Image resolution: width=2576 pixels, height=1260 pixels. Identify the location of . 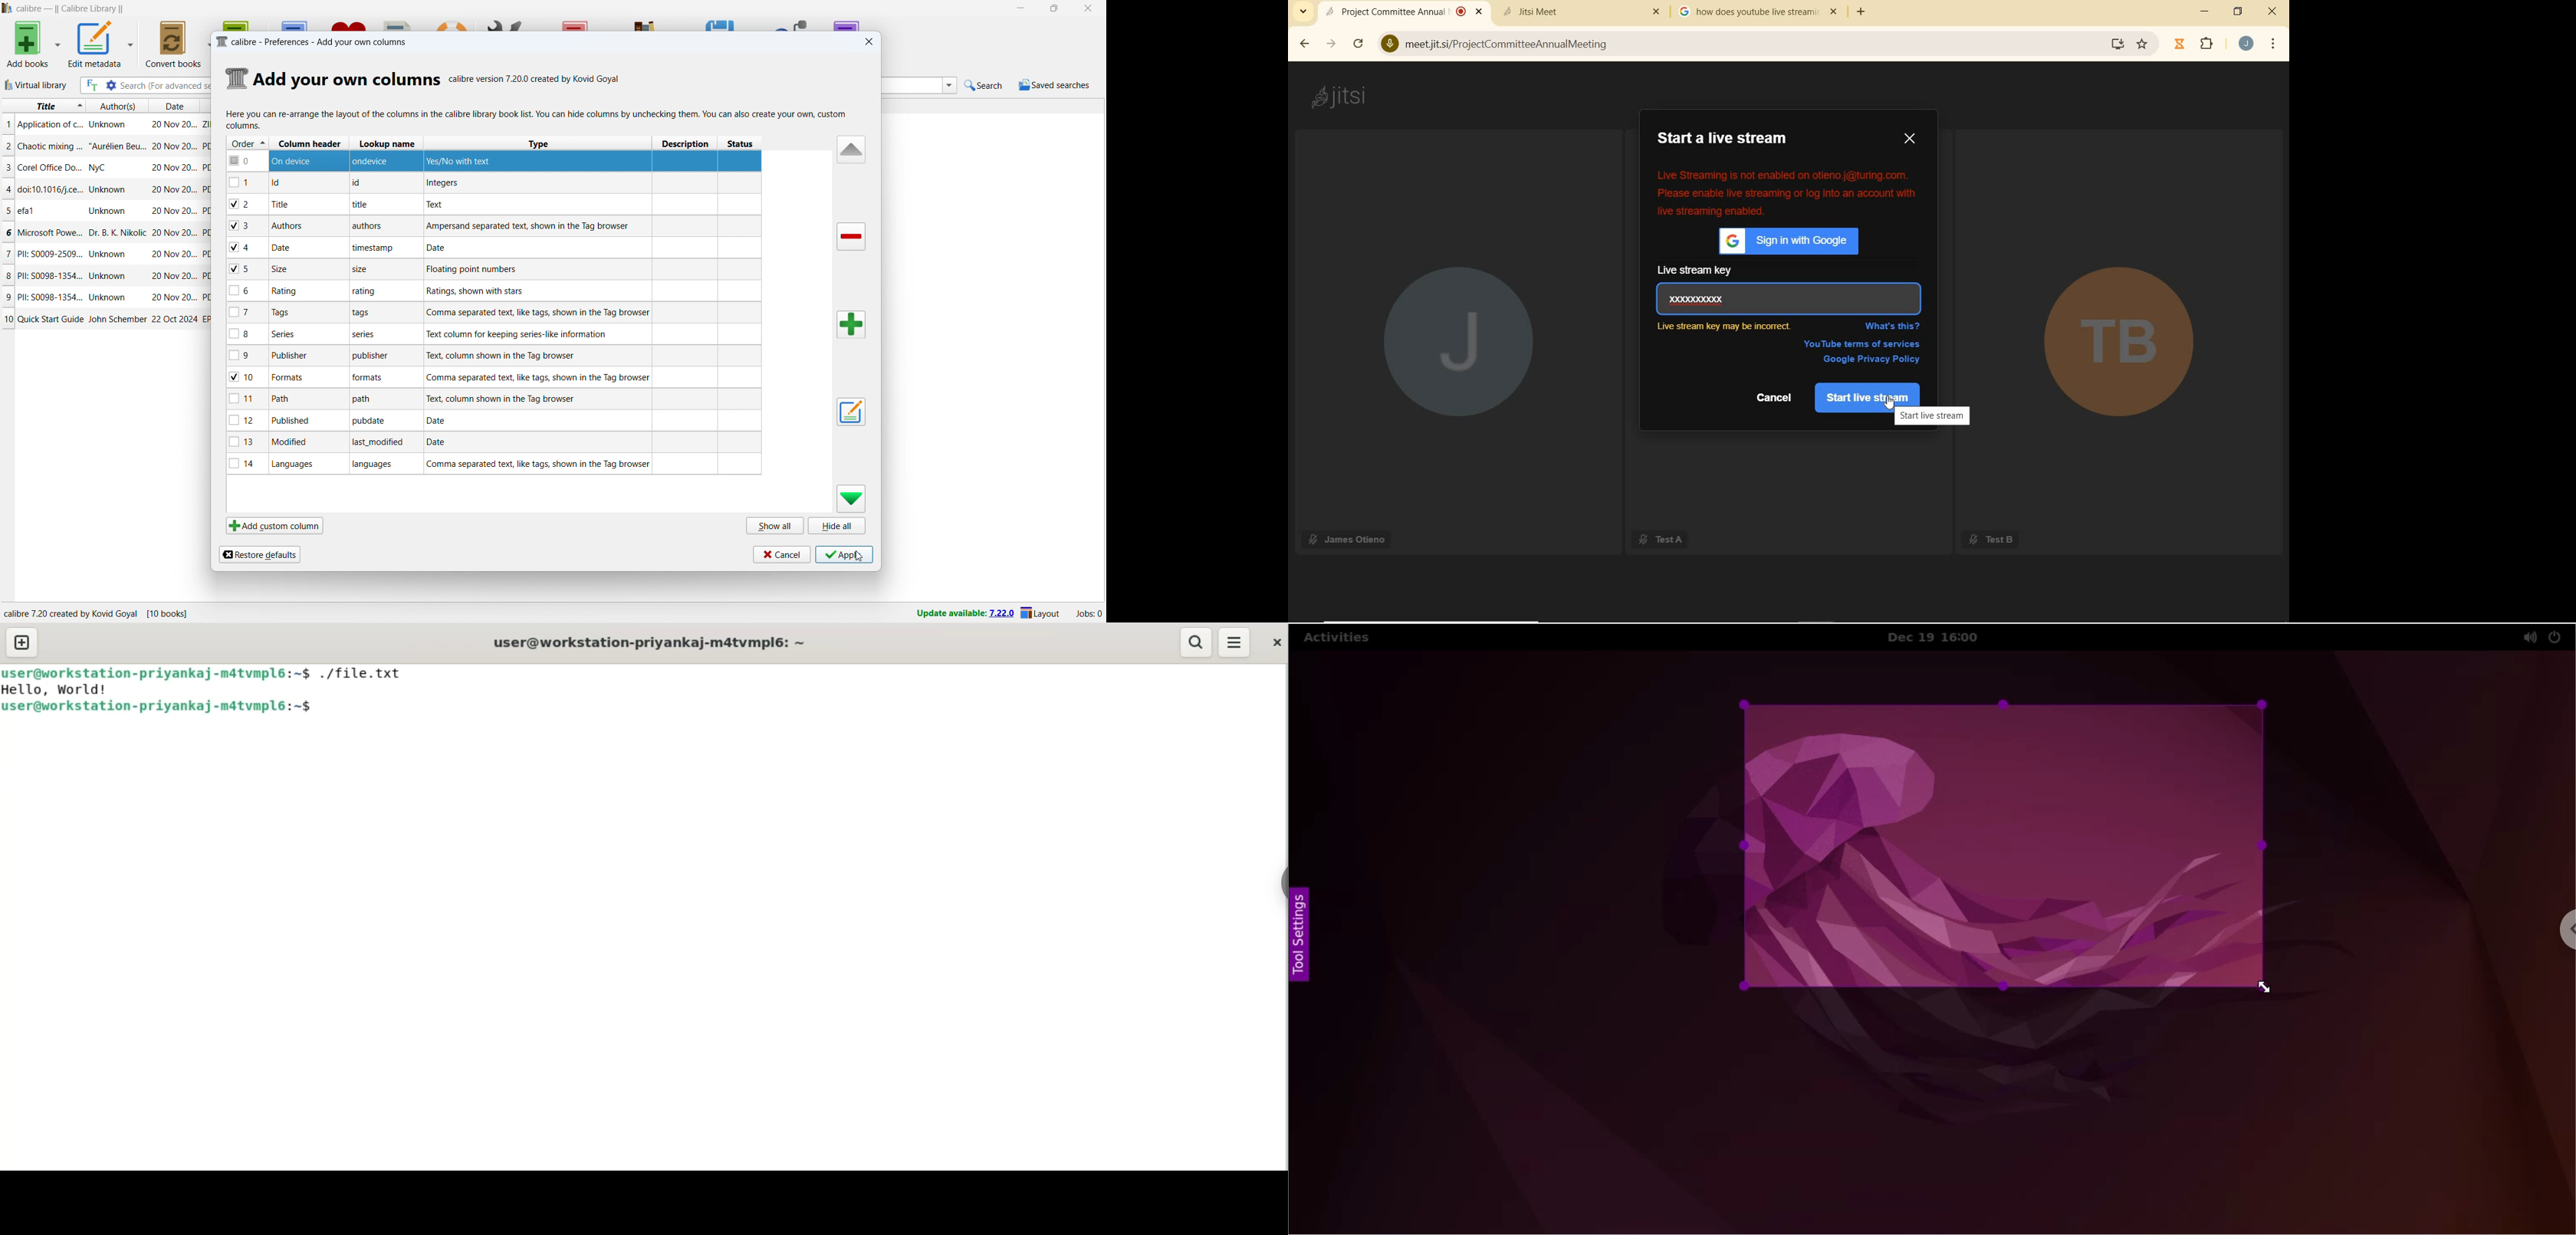
(95, 44).